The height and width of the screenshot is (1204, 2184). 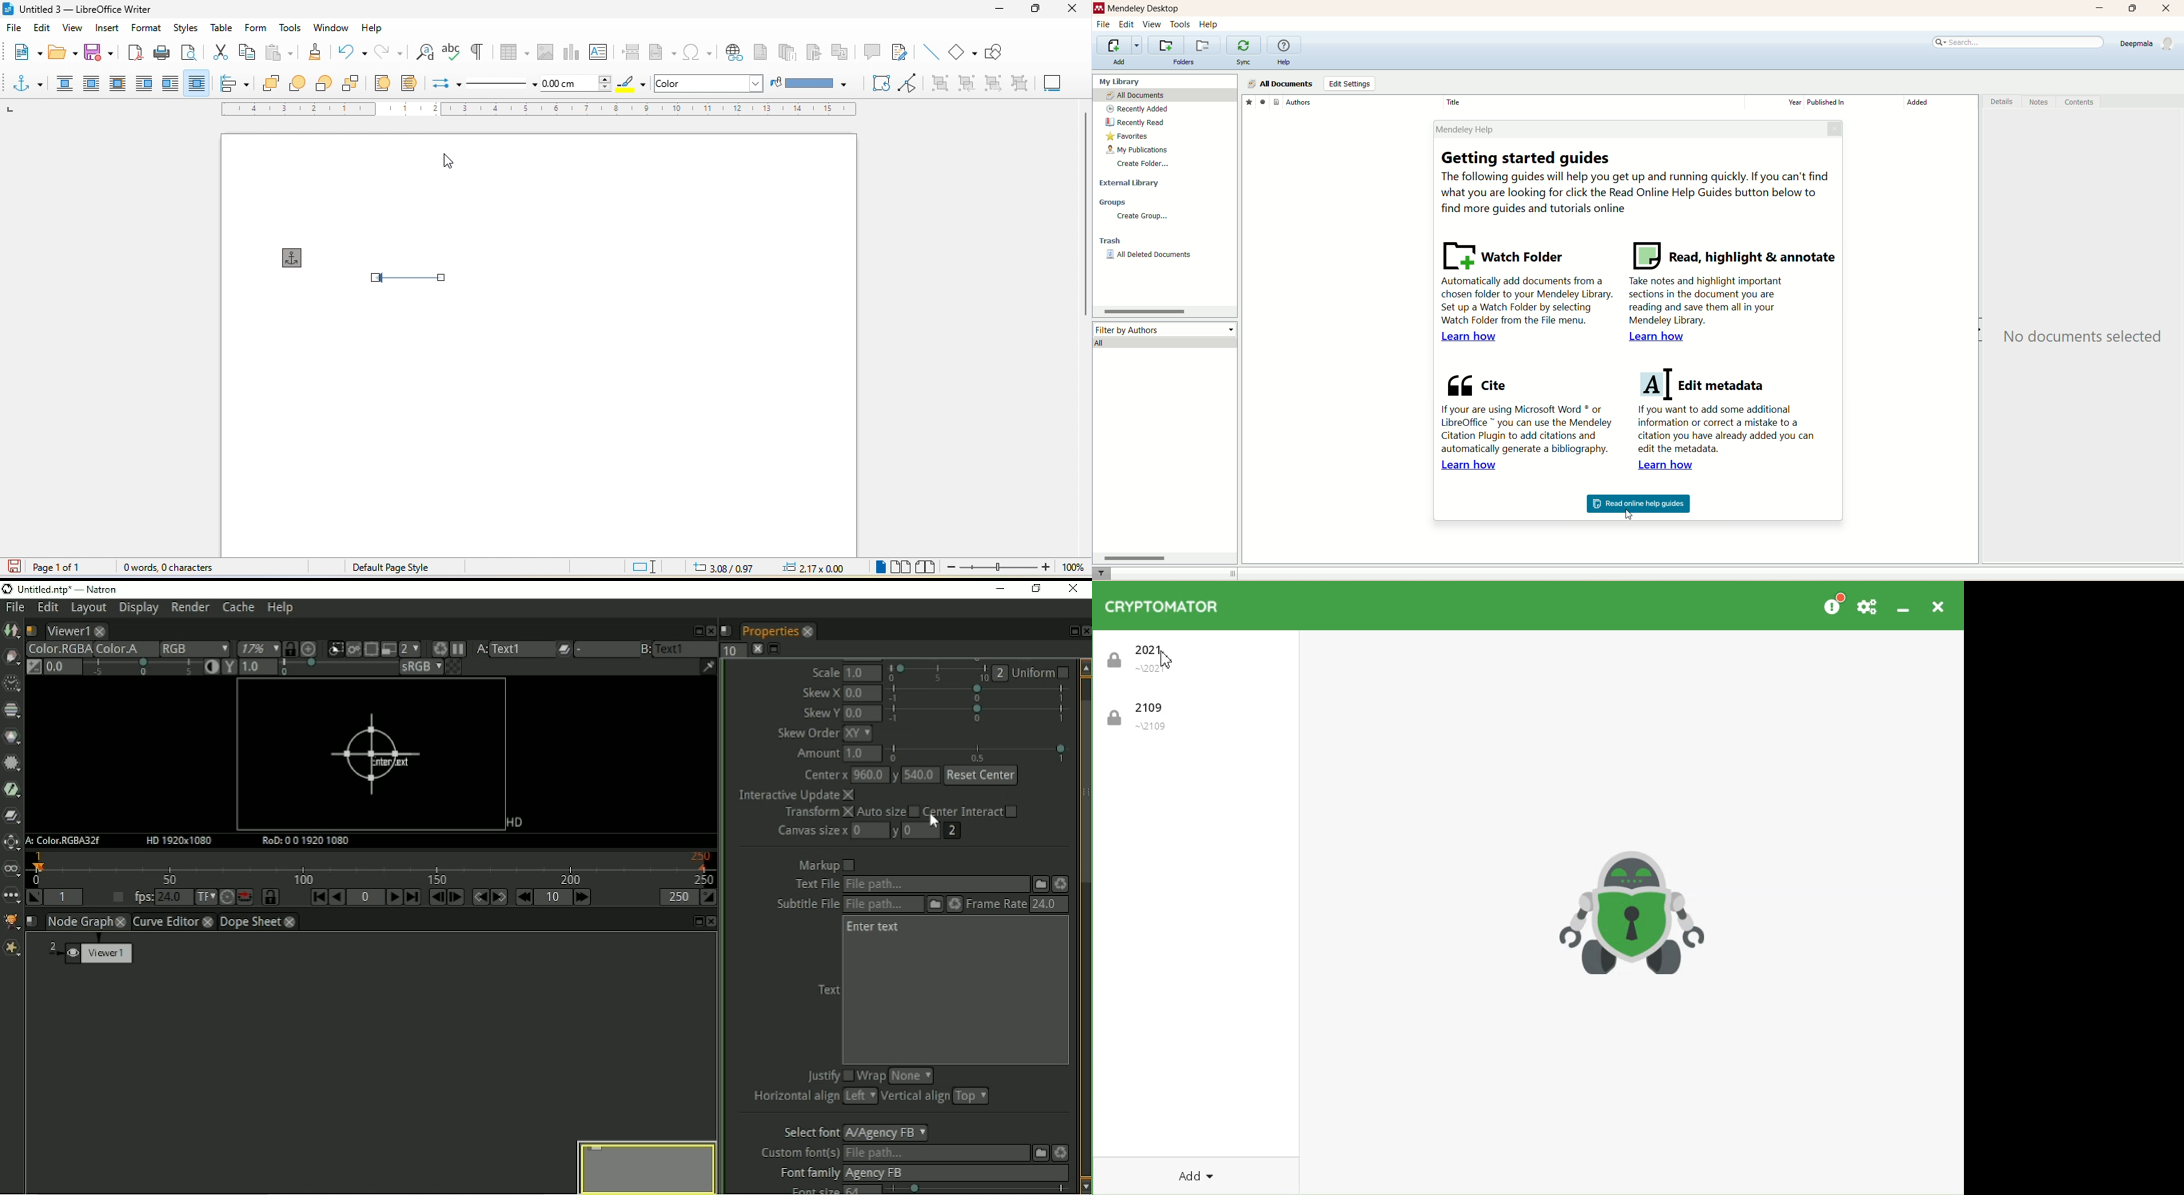 What do you see at coordinates (1733, 255) in the screenshot?
I see `read, highlight & annotate` at bounding box center [1733, 255].